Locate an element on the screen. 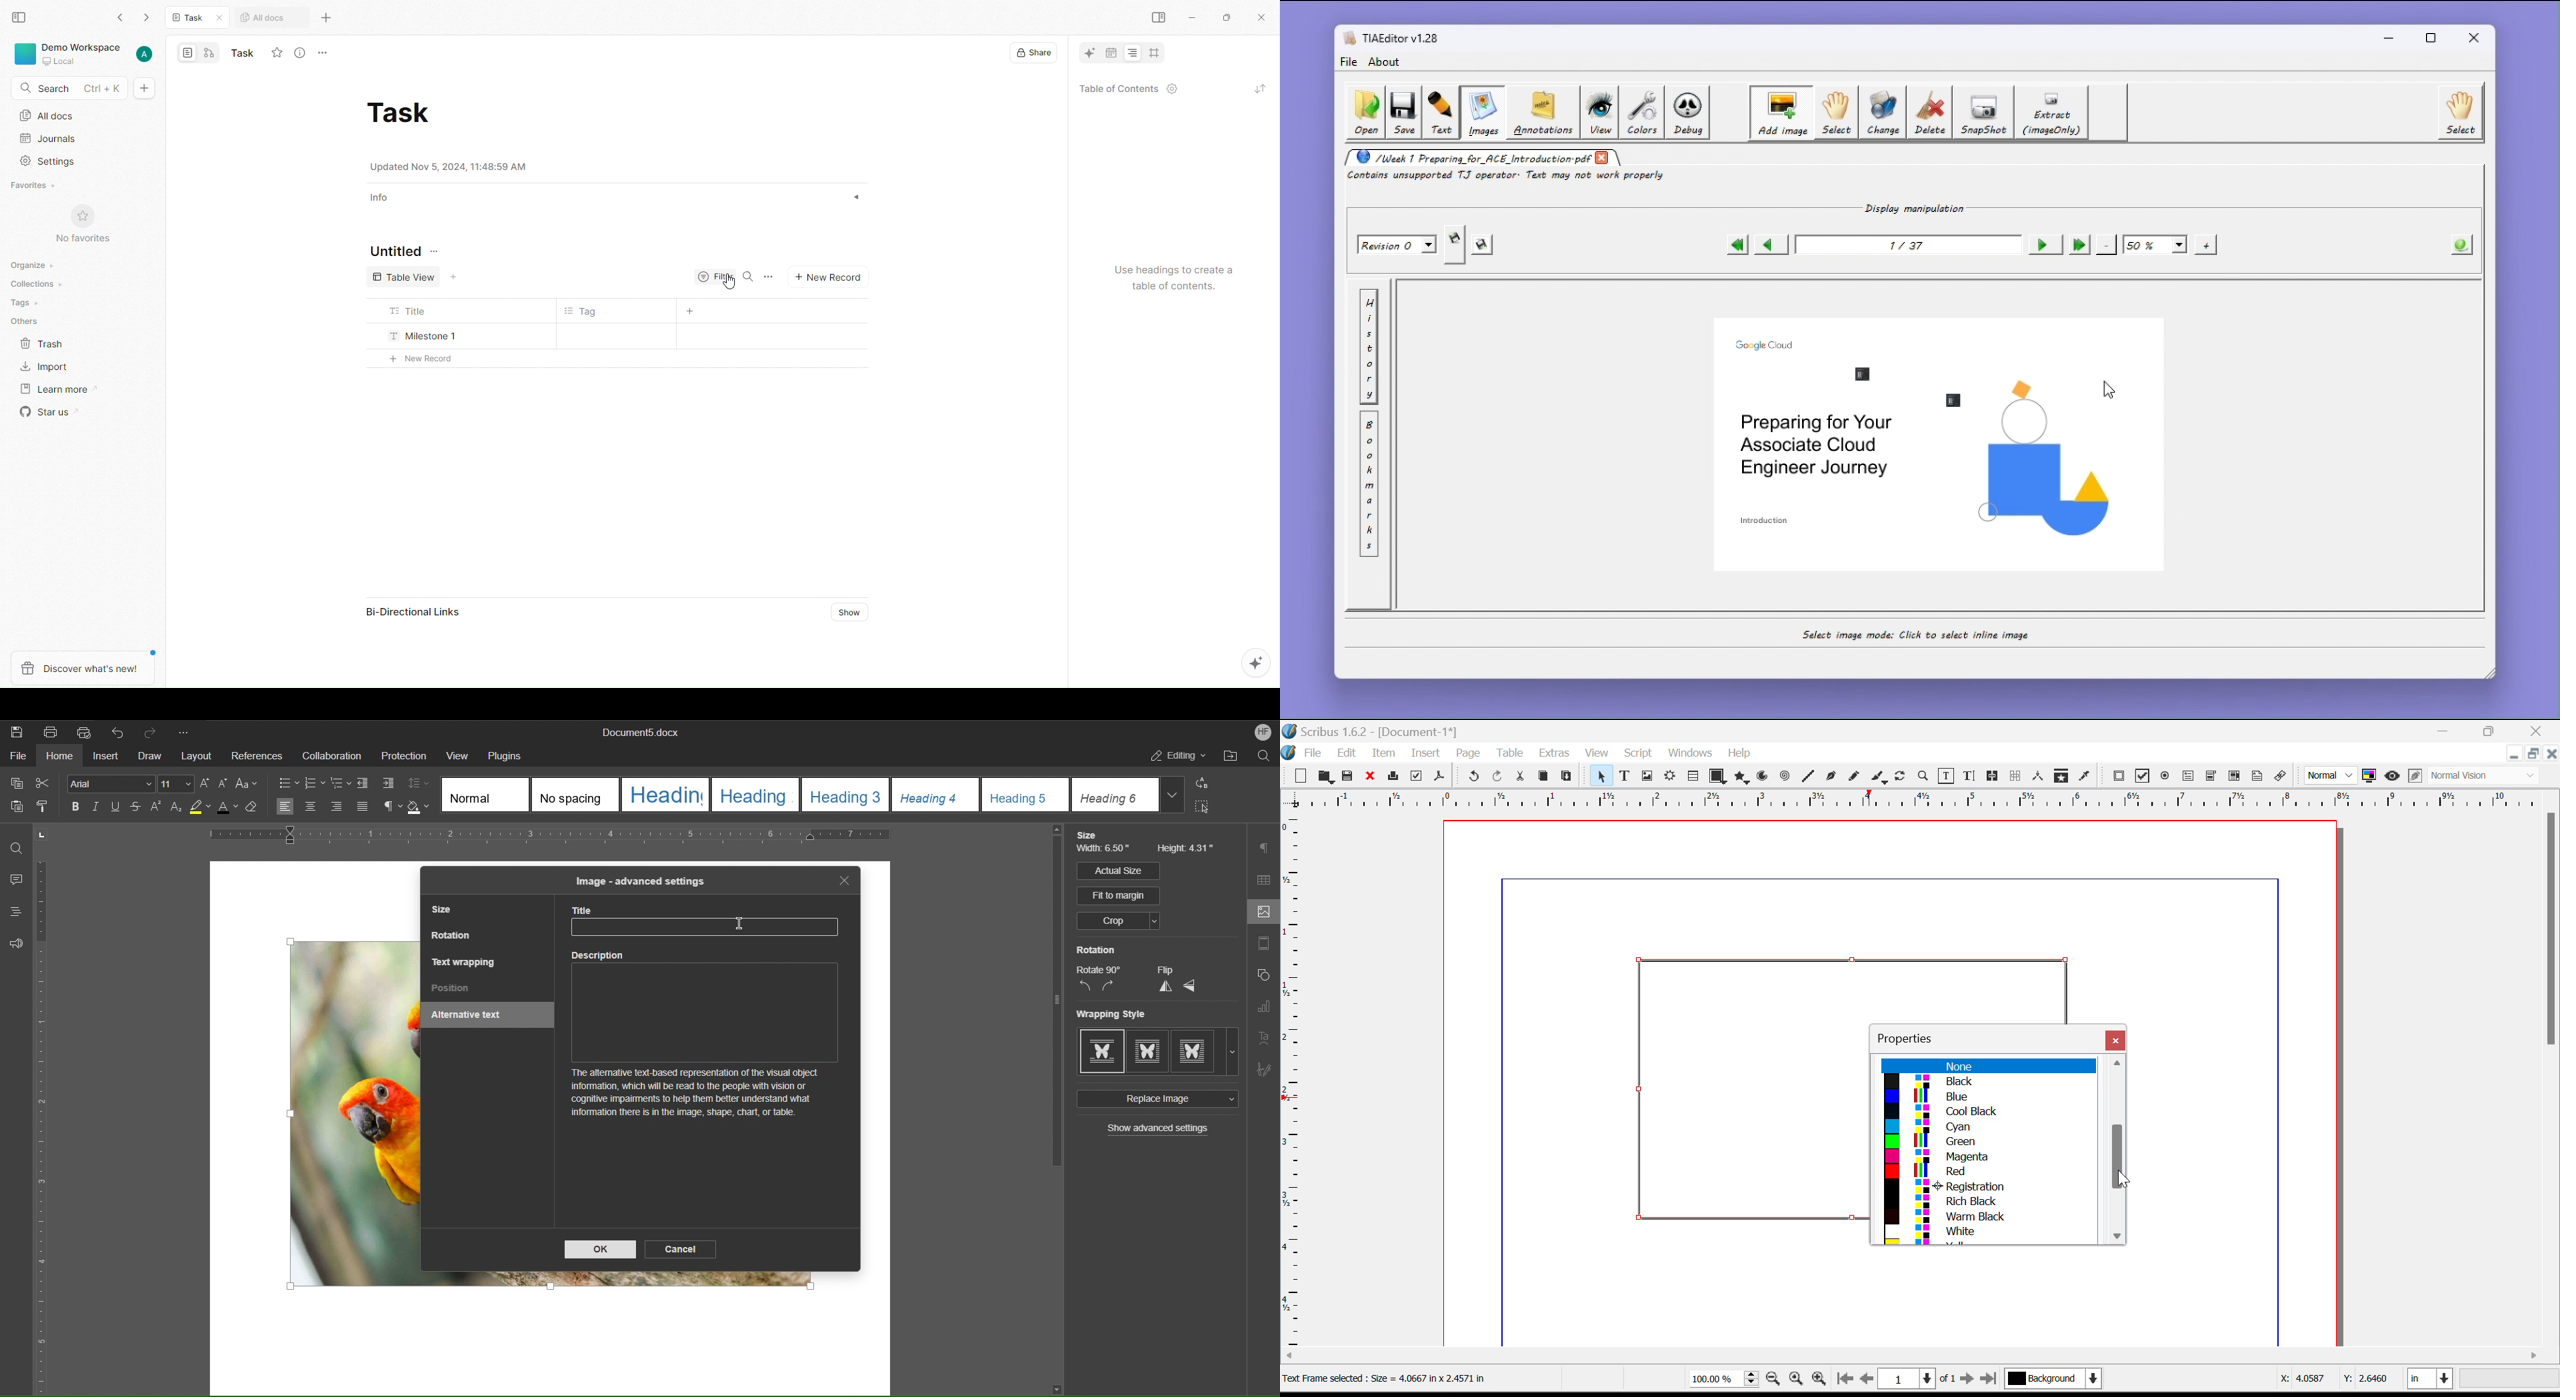 This screenshot has width=2576, height=1400. show is located at coordinates (848, 196).